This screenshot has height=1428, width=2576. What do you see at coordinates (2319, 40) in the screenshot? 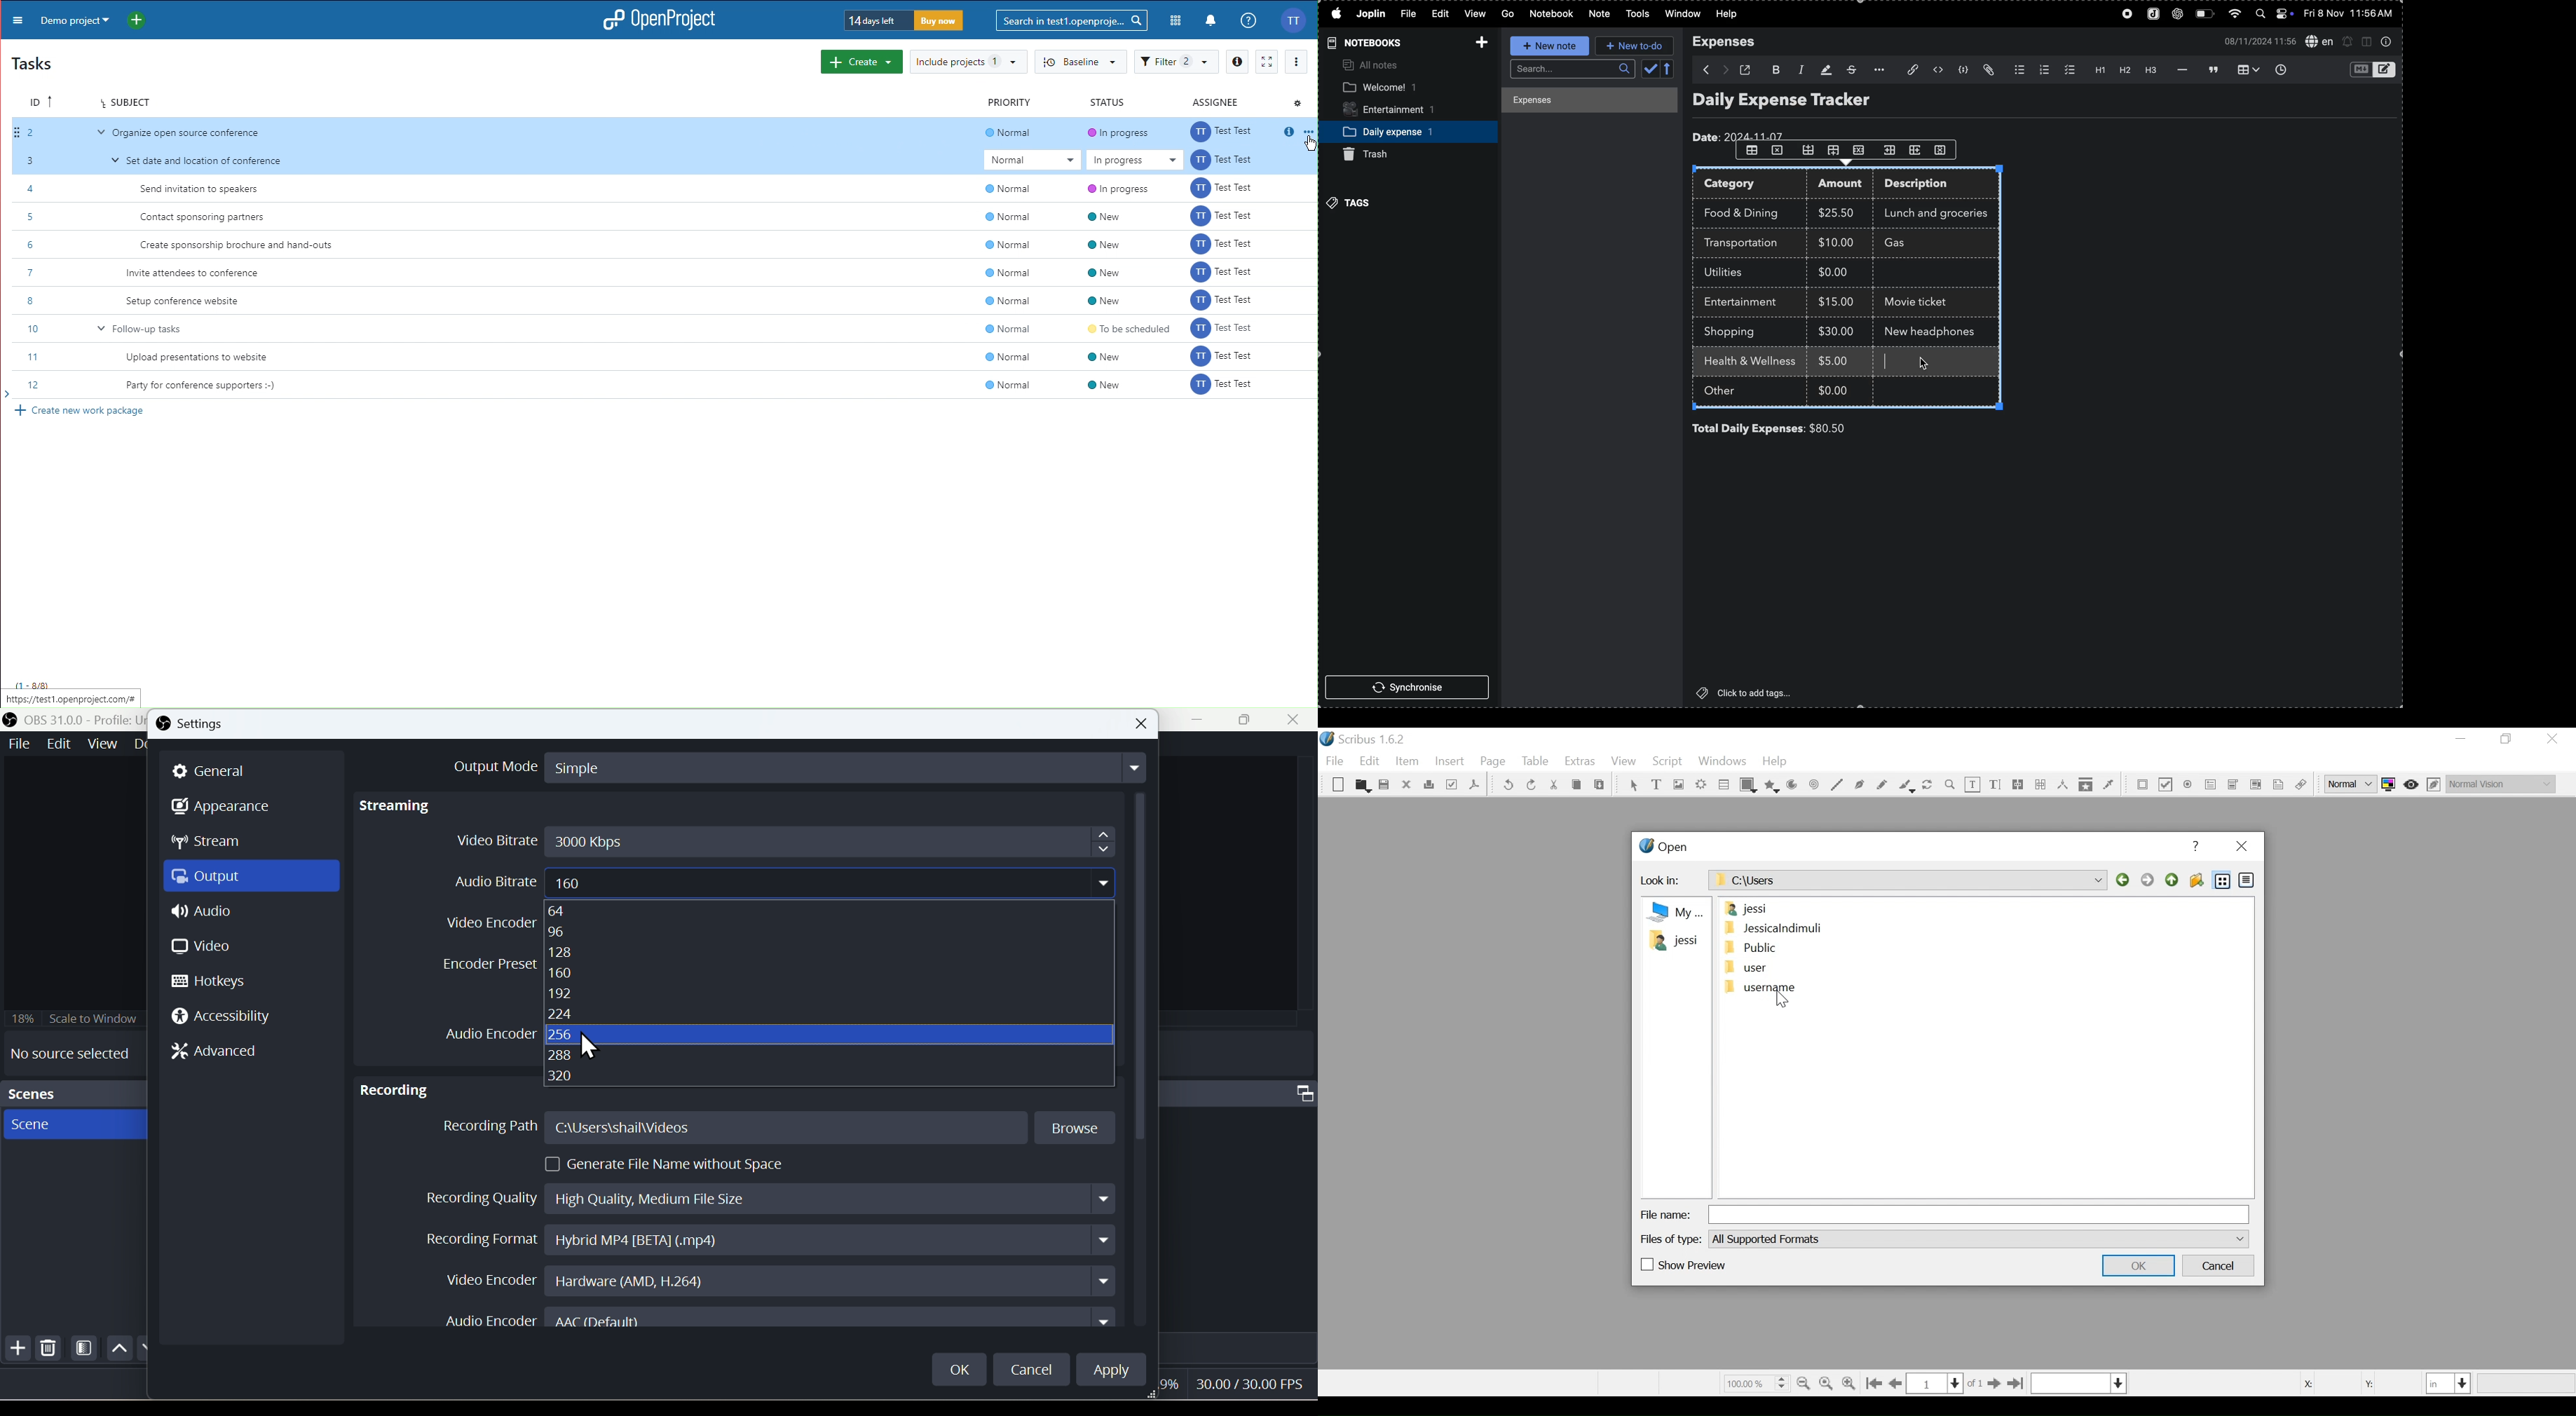
I see `spell check` at bounding box center [2319, 40].